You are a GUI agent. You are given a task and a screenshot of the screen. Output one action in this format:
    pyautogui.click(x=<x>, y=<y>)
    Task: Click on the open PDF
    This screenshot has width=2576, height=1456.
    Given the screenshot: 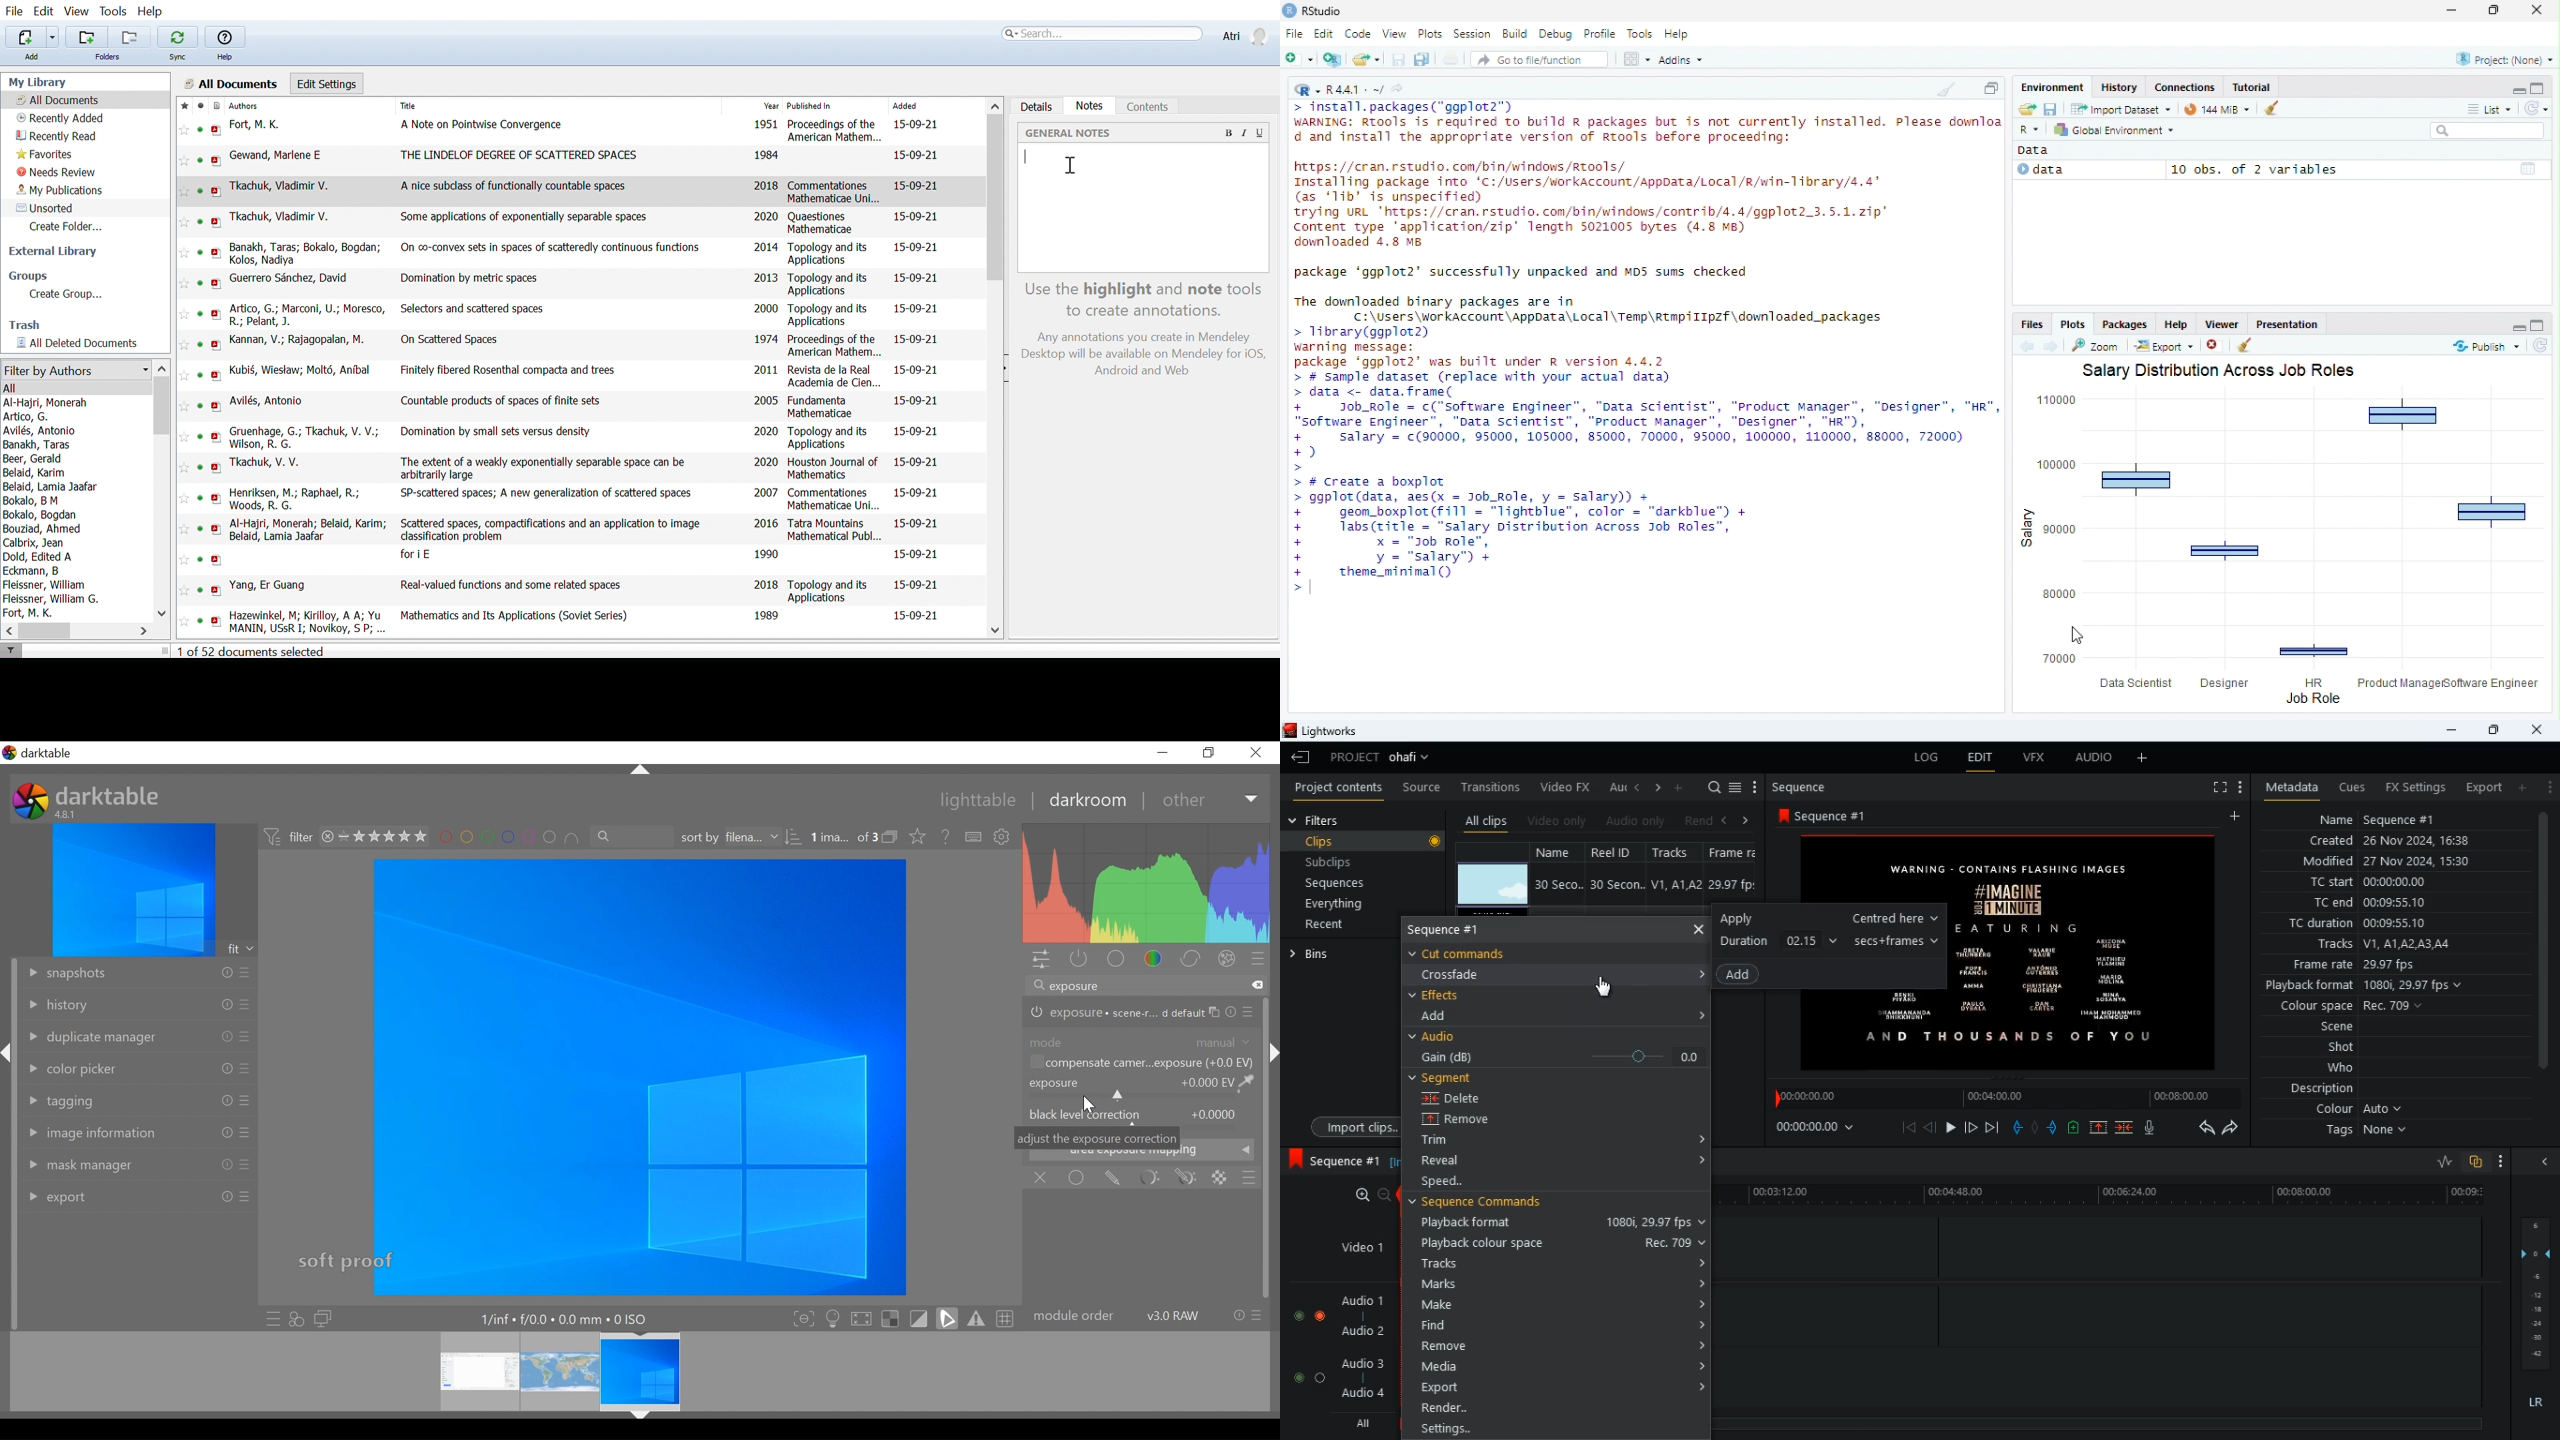 What is the action you would take?
    pyautogui.click(x=217, y=530)
    